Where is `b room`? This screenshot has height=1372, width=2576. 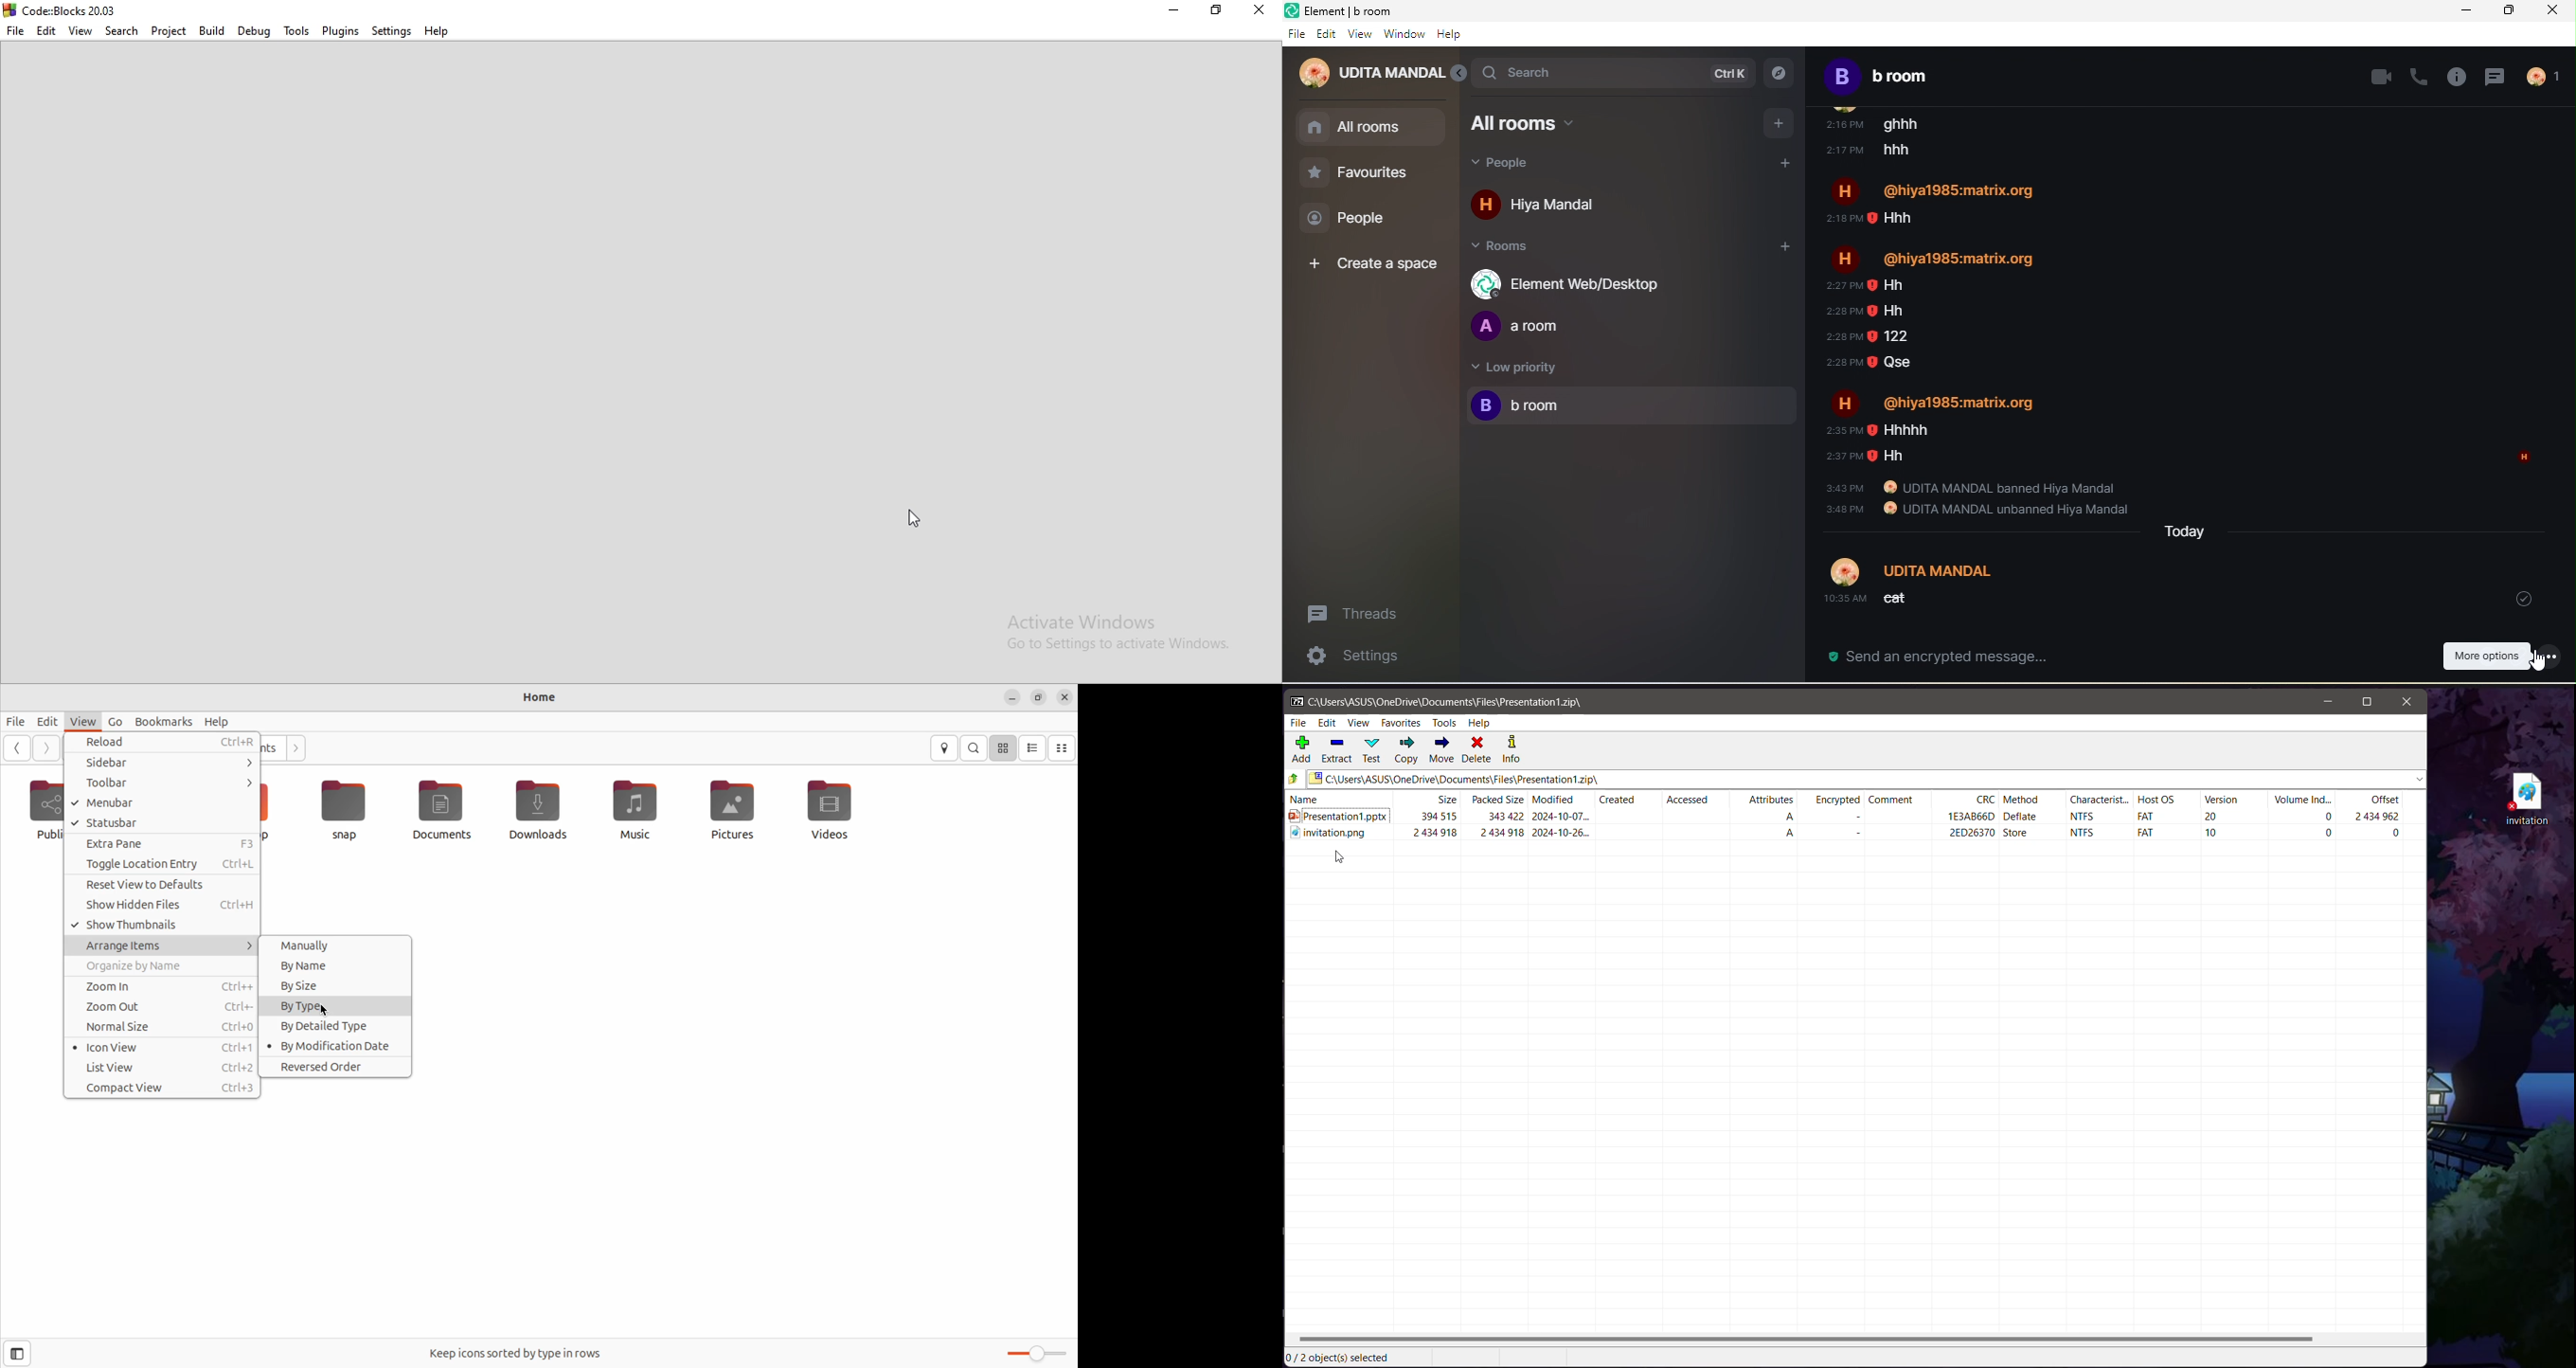
b room is located at coordinates (1633, 407).